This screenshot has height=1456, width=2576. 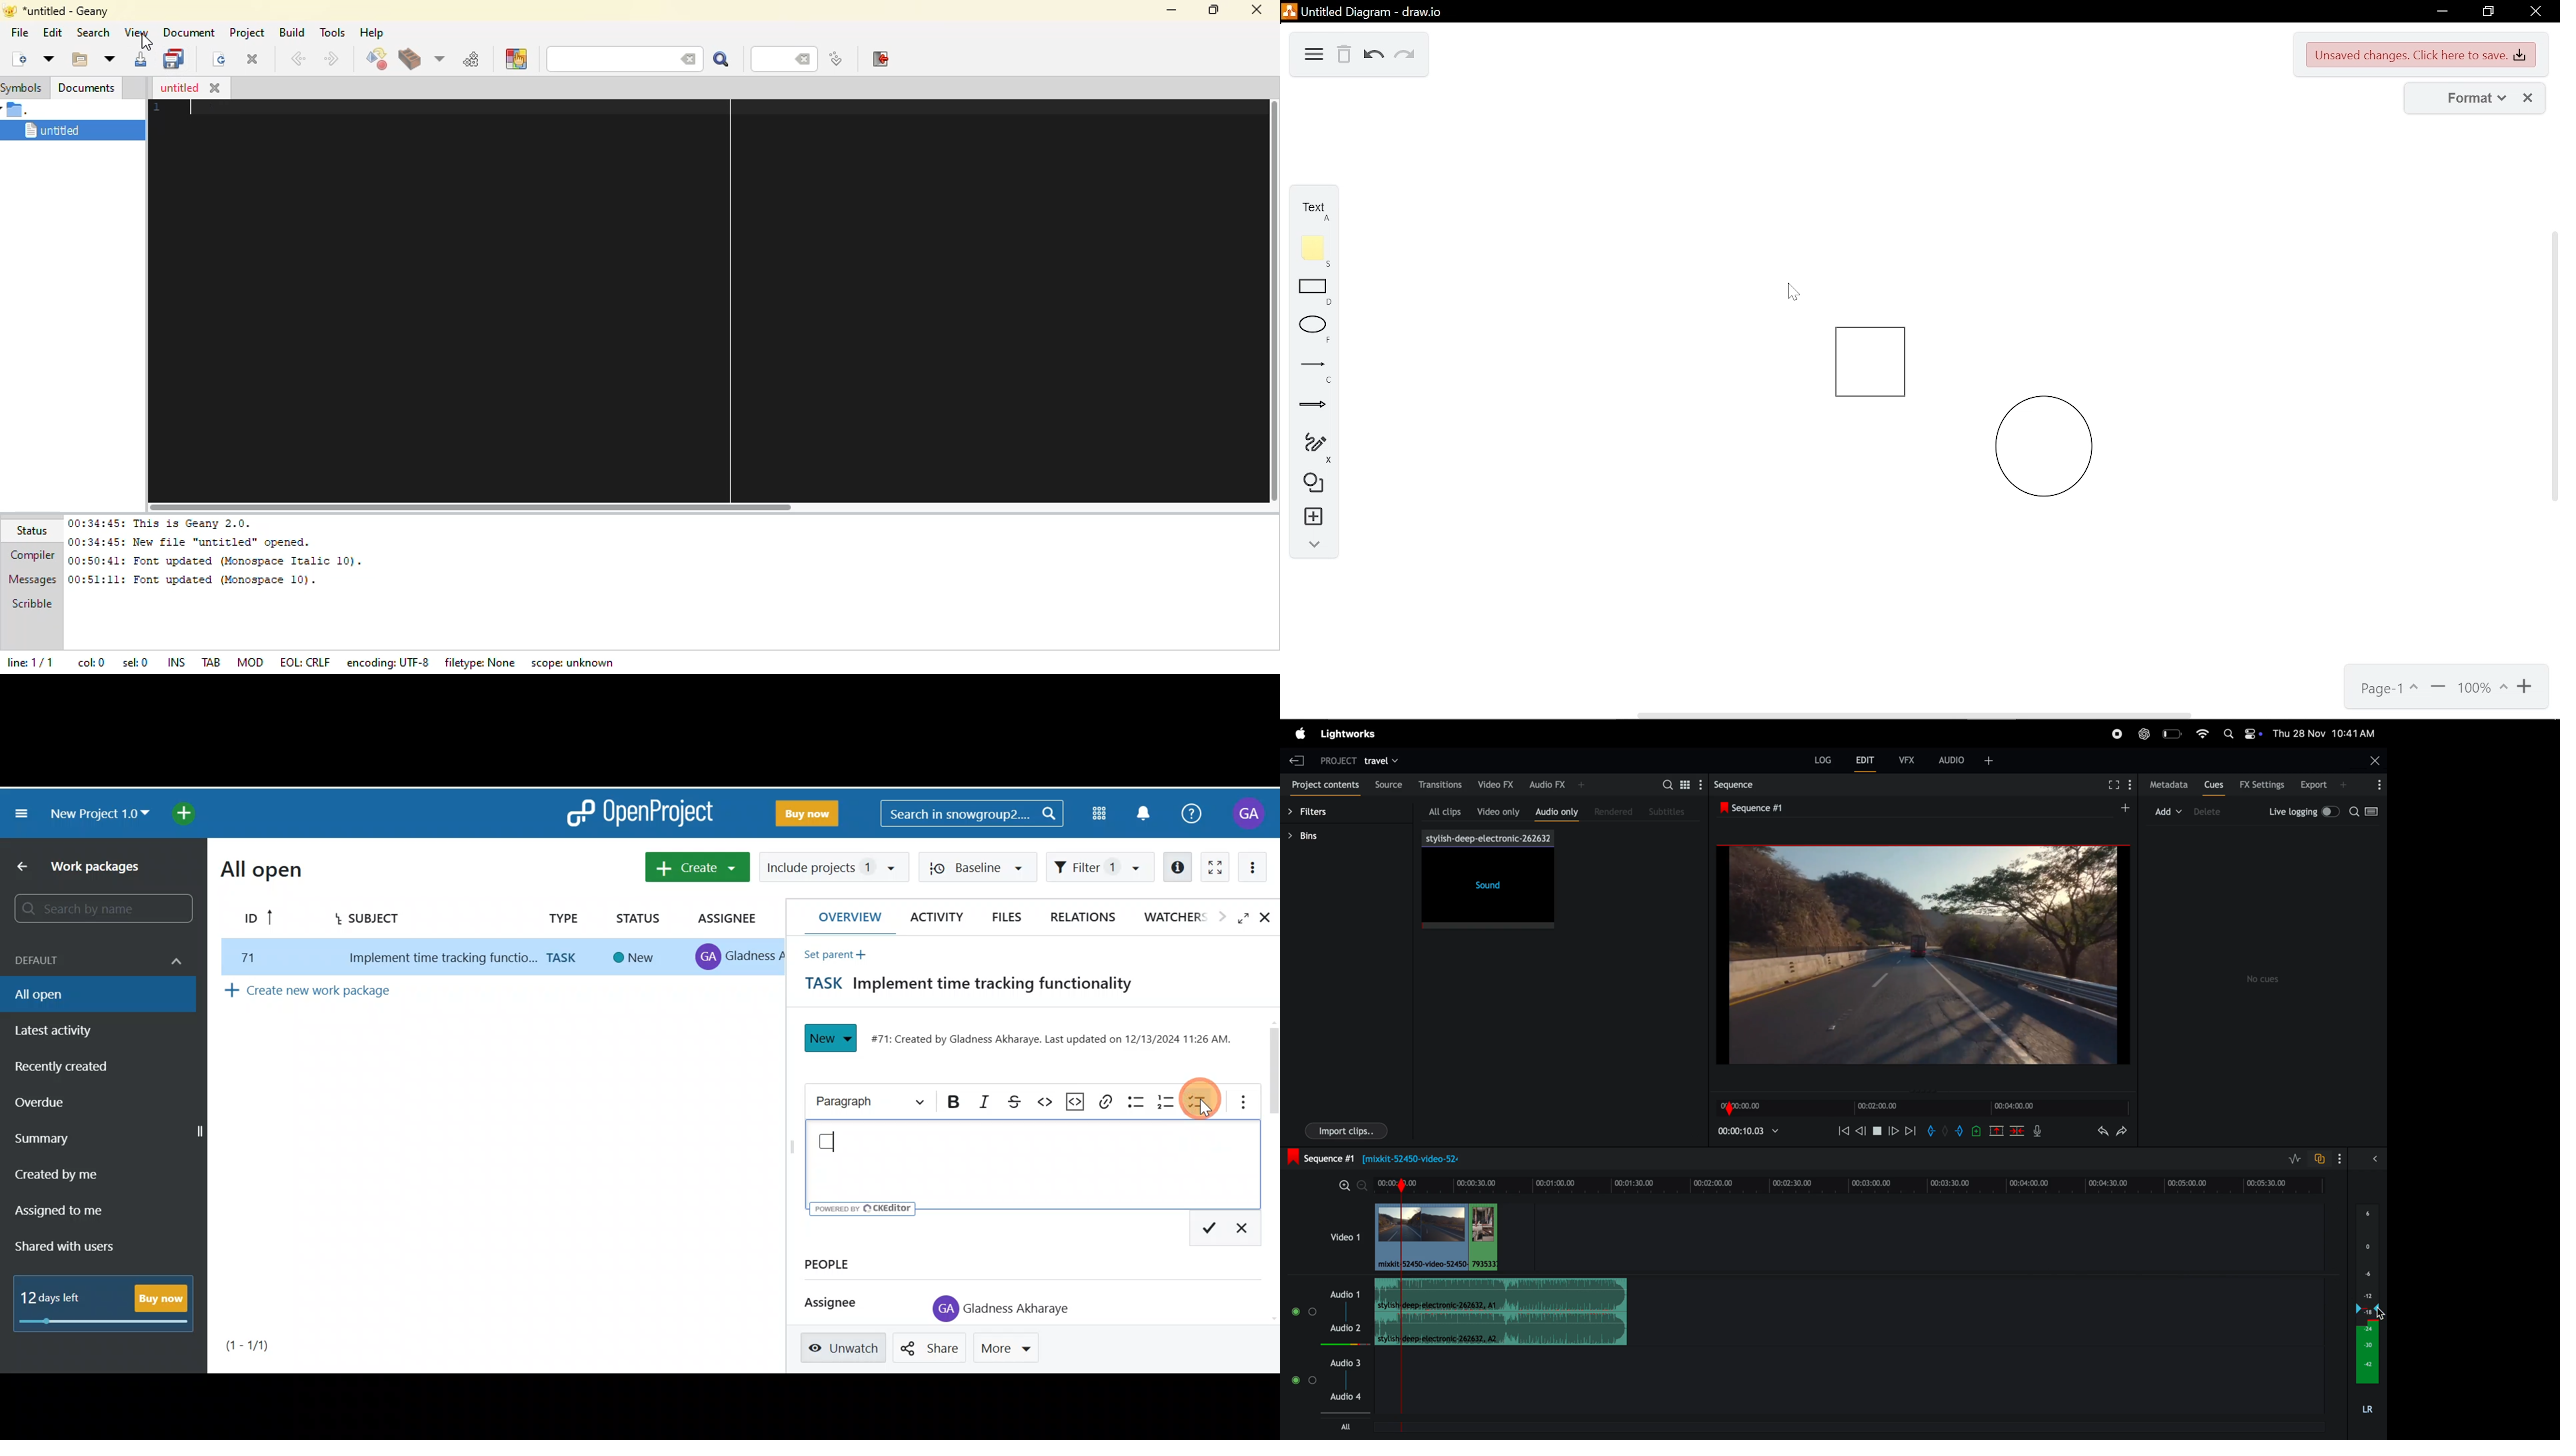 I want to click on sub titles, so click(x=1671, y=810).